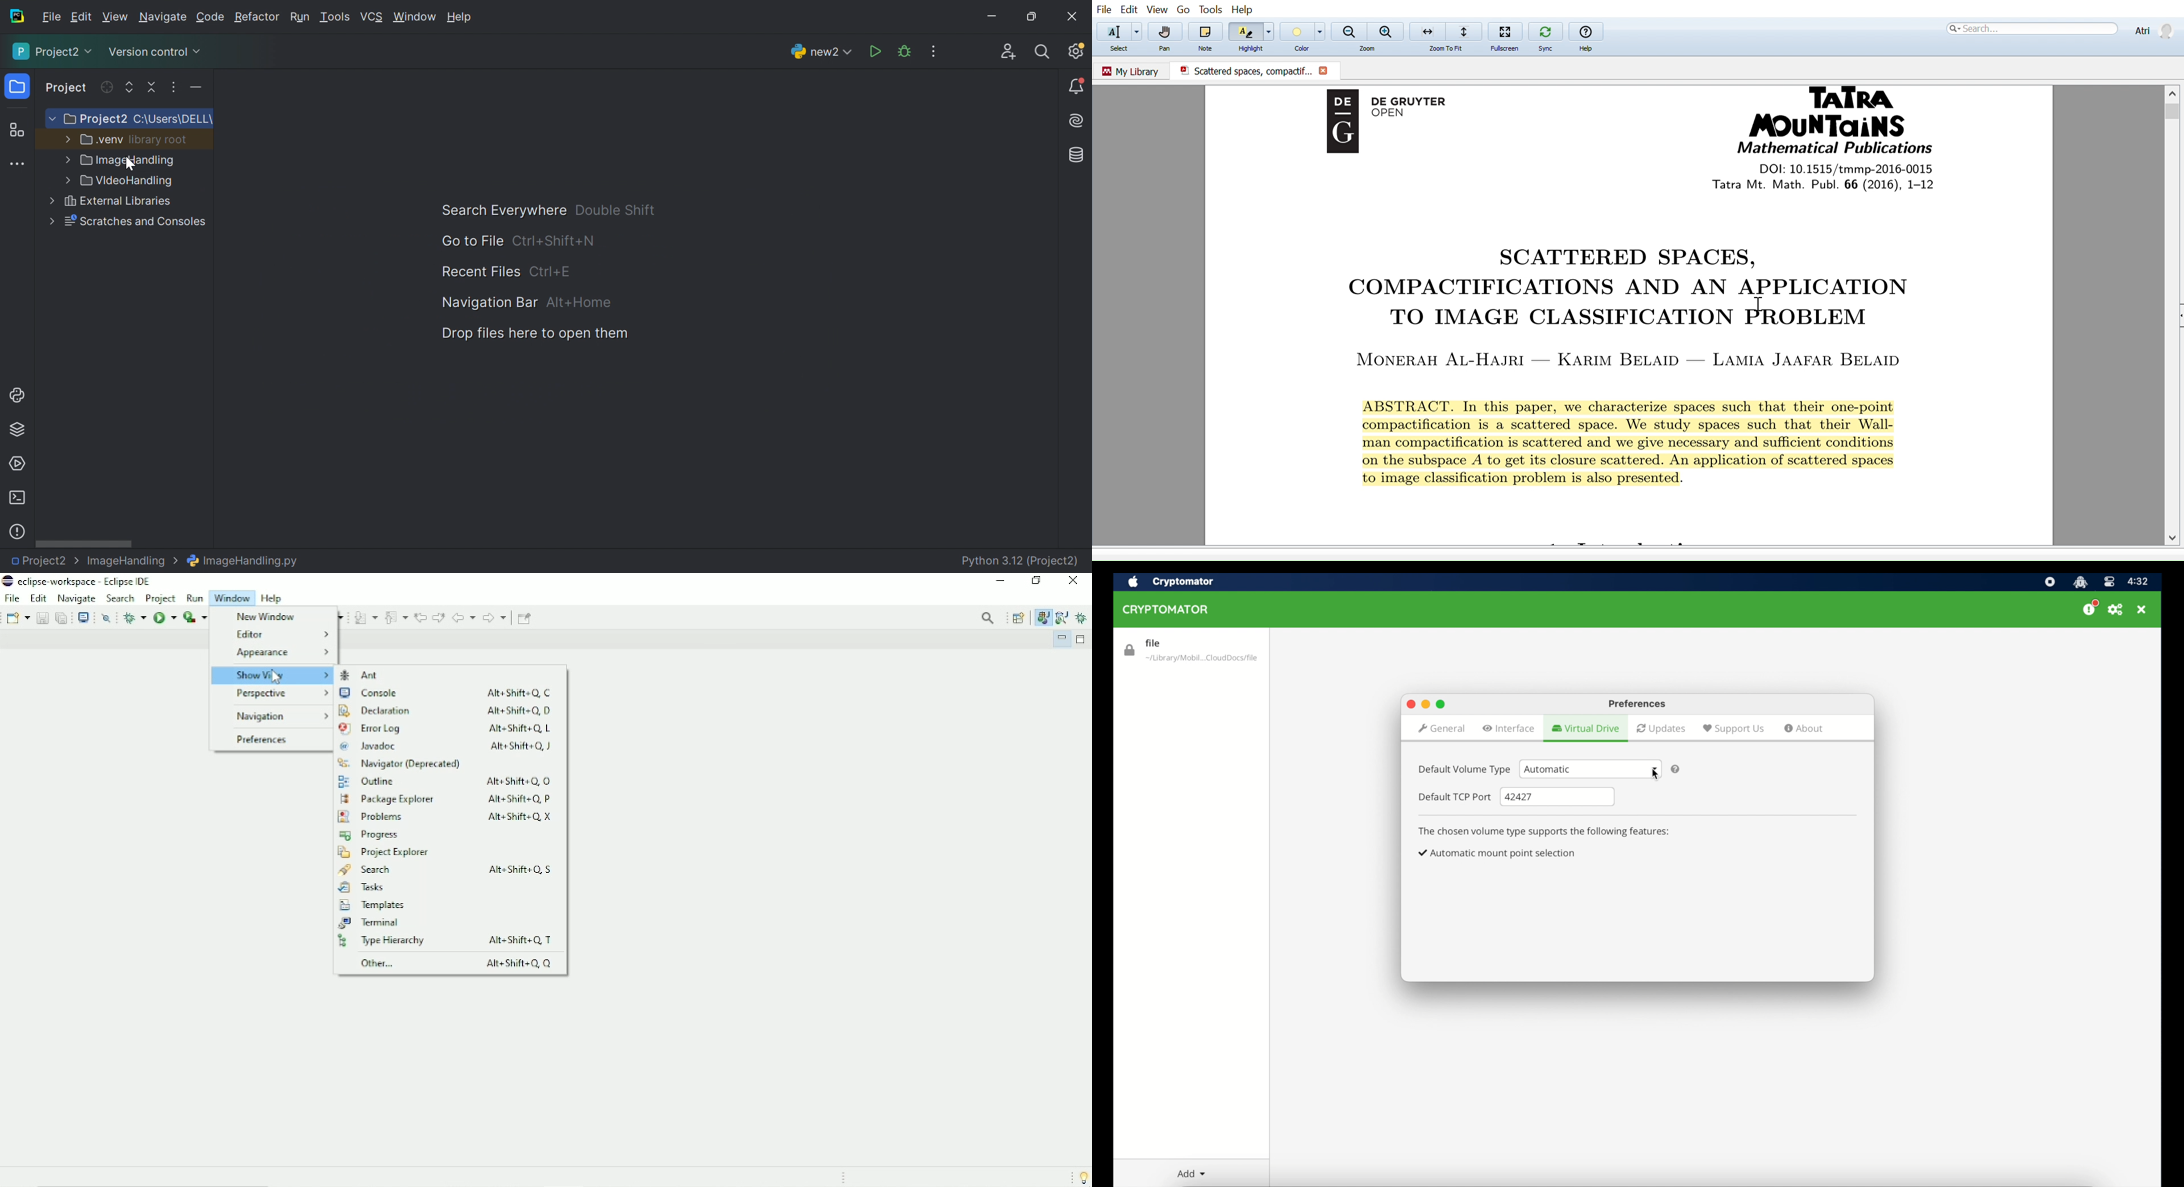 This screenshot has width=2184, height=1204. Describe the element at coordinates (1245, 31) in the screenshot. I see `Highlight` at that location.